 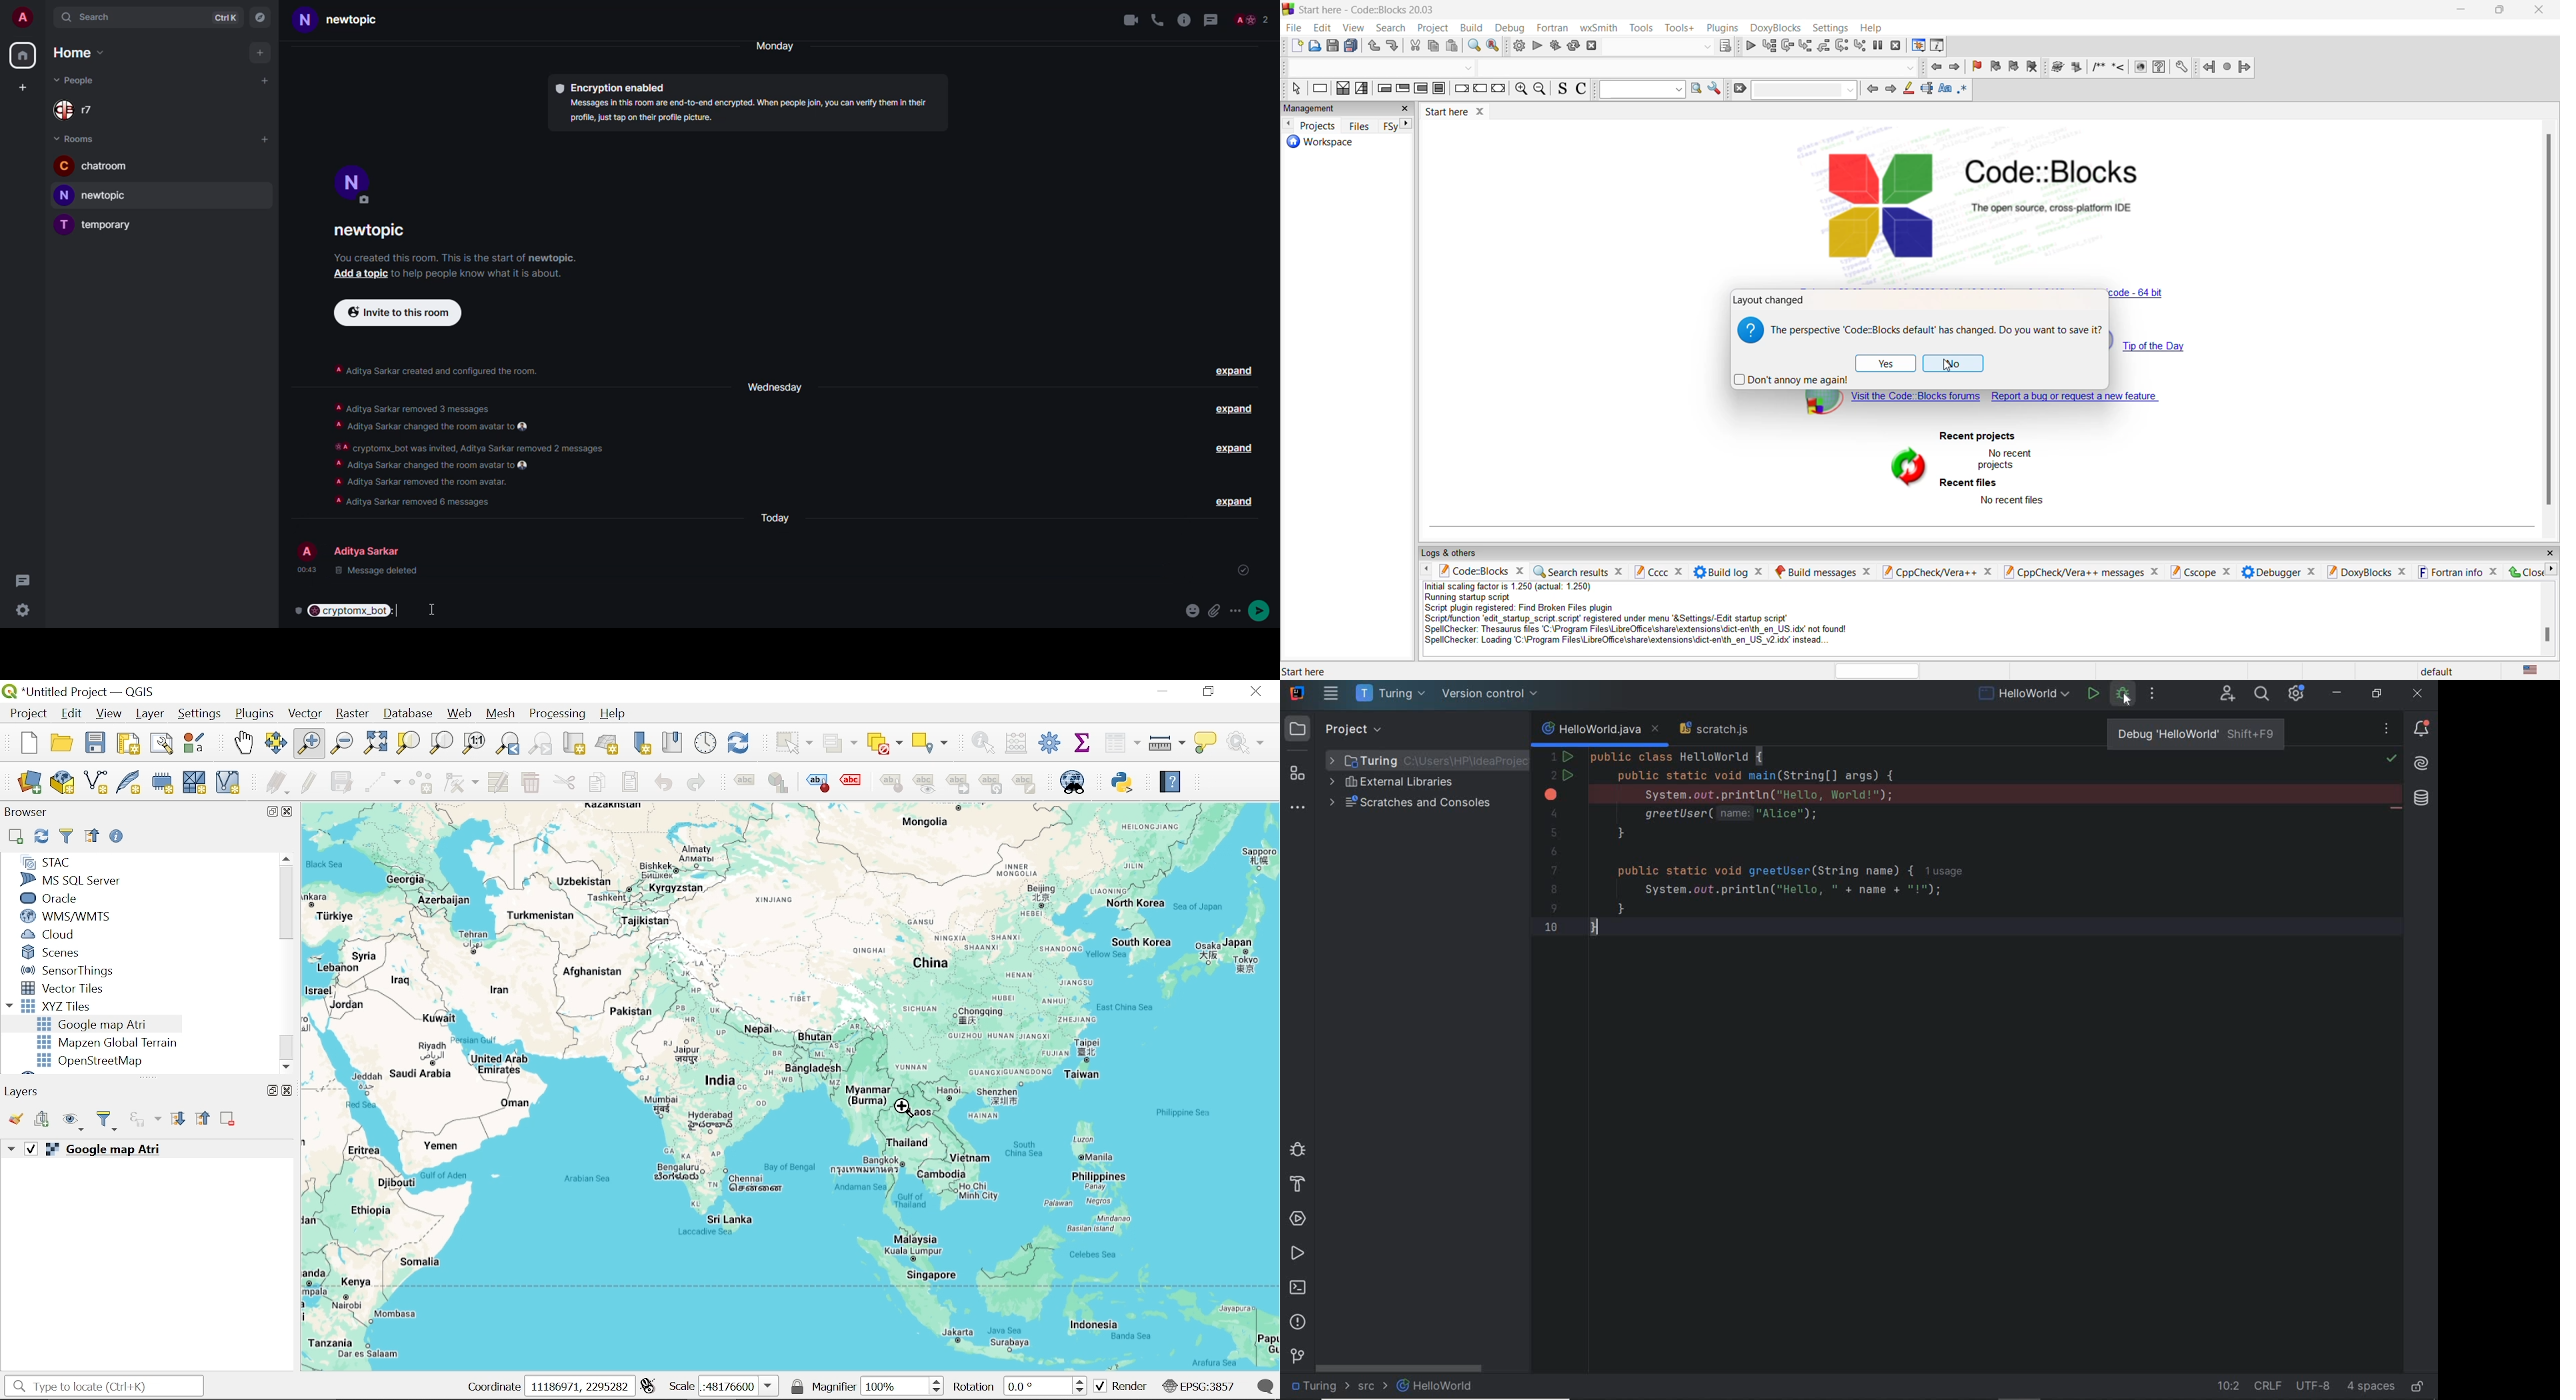 What do you see at coordinates (2417, 1388) in the screenshot?
I see `make file ready only` at bounding box center [2417, 1388].